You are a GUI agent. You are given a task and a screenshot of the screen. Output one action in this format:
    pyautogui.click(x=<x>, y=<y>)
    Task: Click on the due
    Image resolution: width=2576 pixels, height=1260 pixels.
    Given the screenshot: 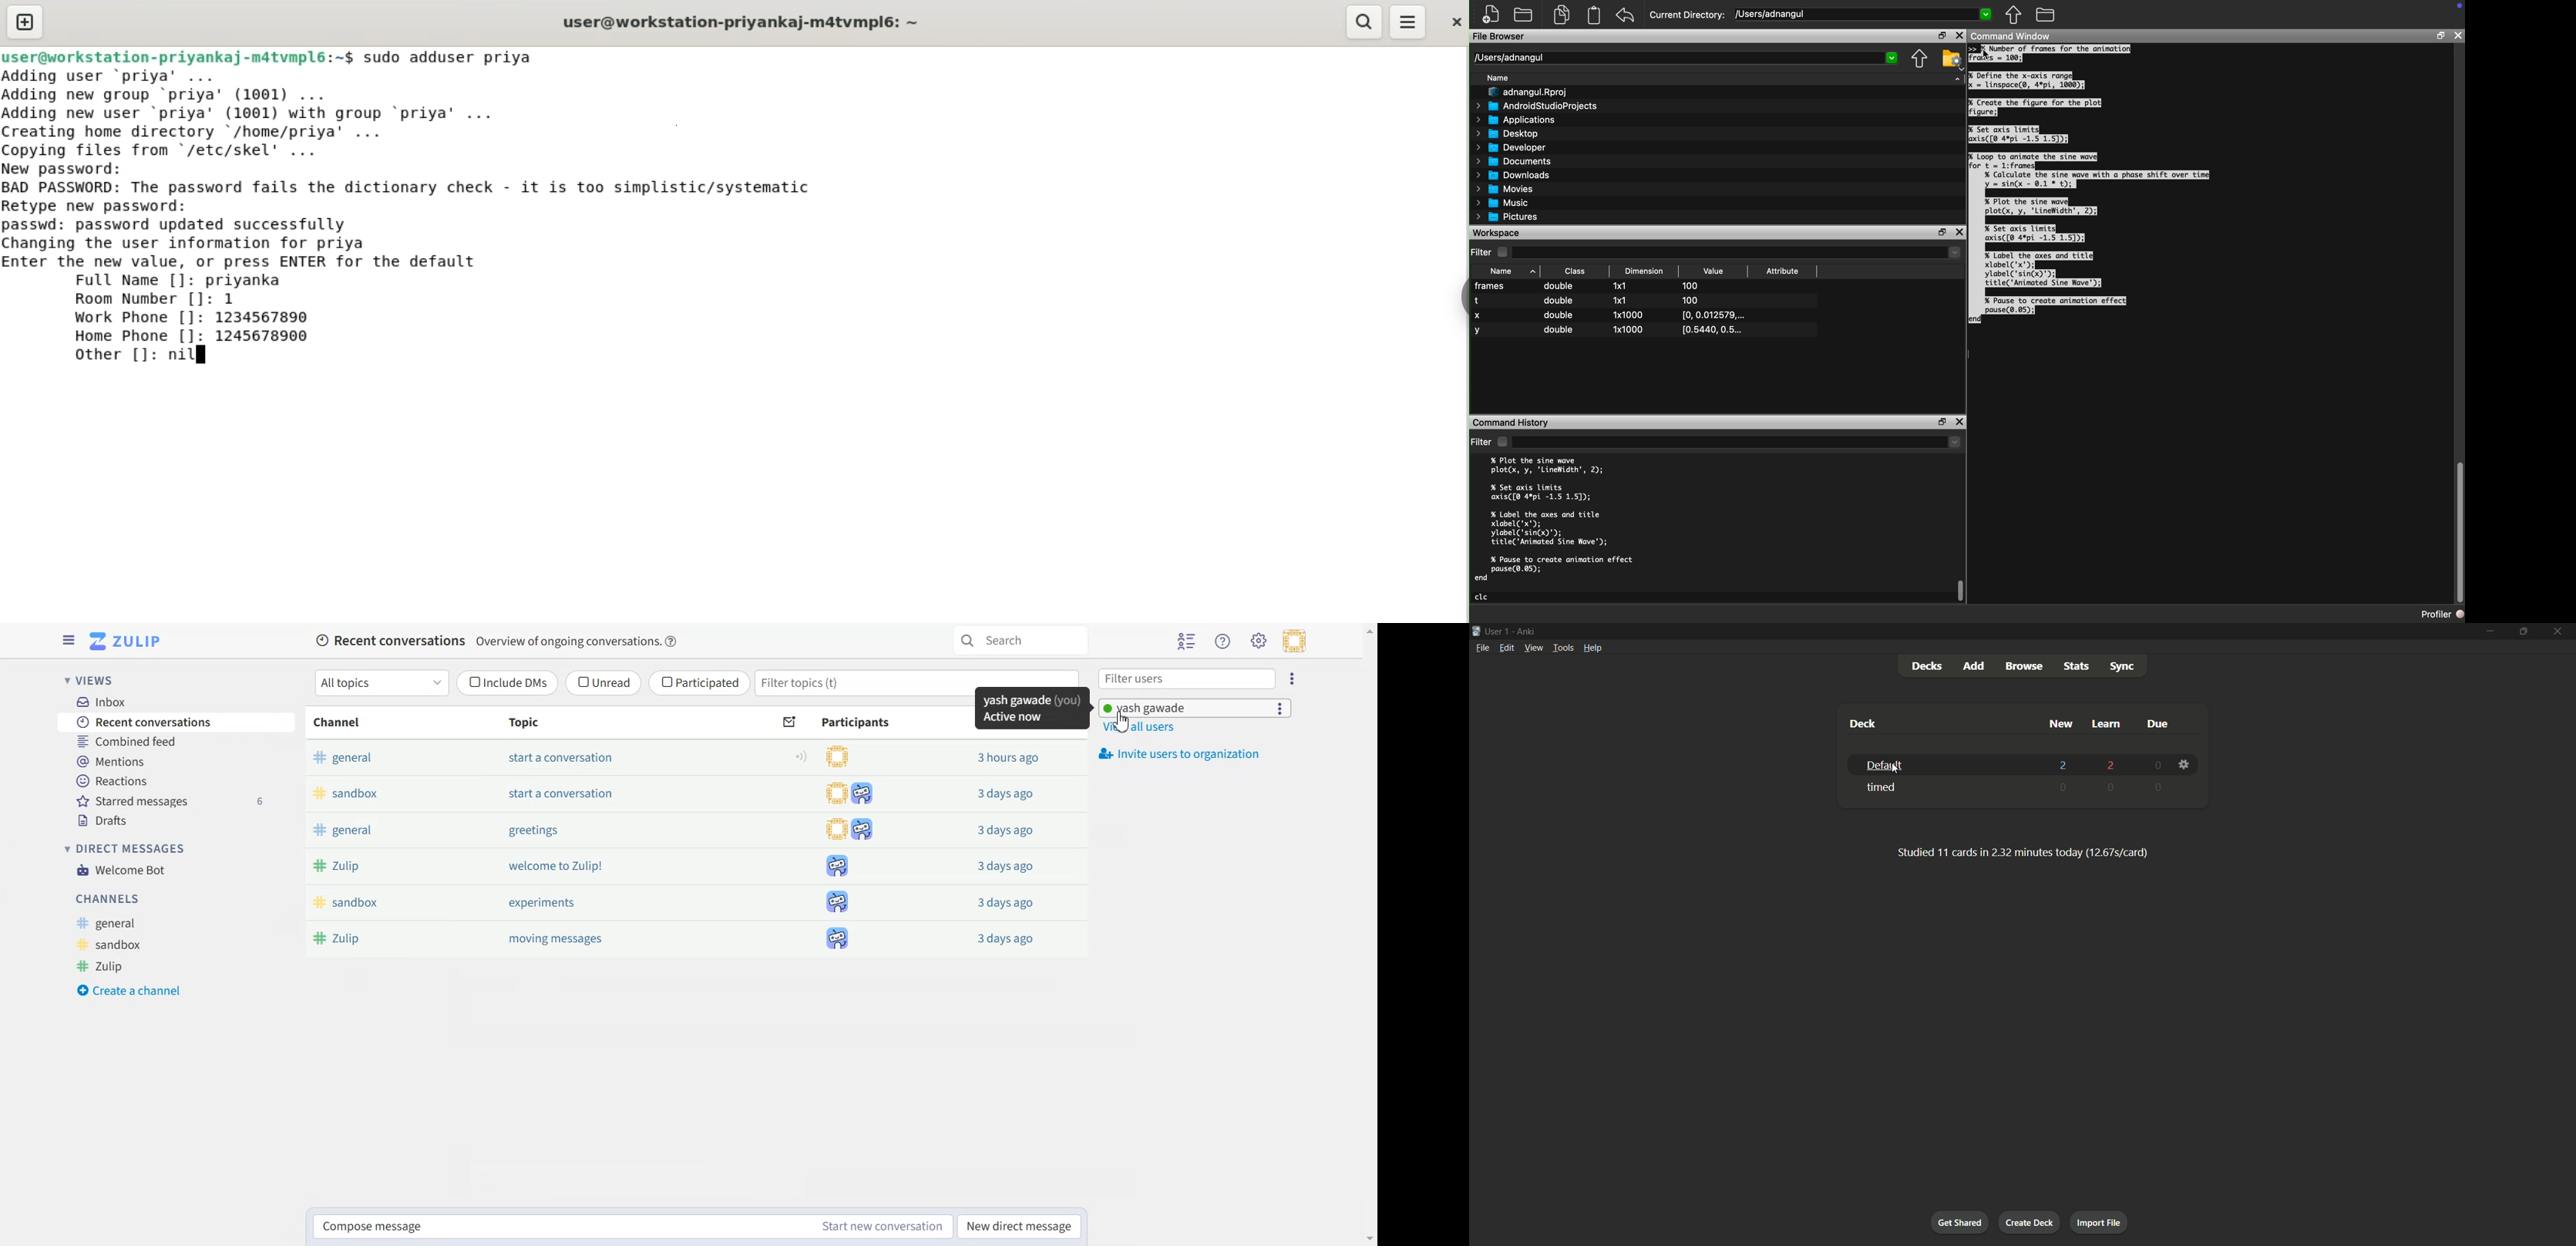 What is the action you would take?
    pyautogui.click(x=2154, y=723)
    